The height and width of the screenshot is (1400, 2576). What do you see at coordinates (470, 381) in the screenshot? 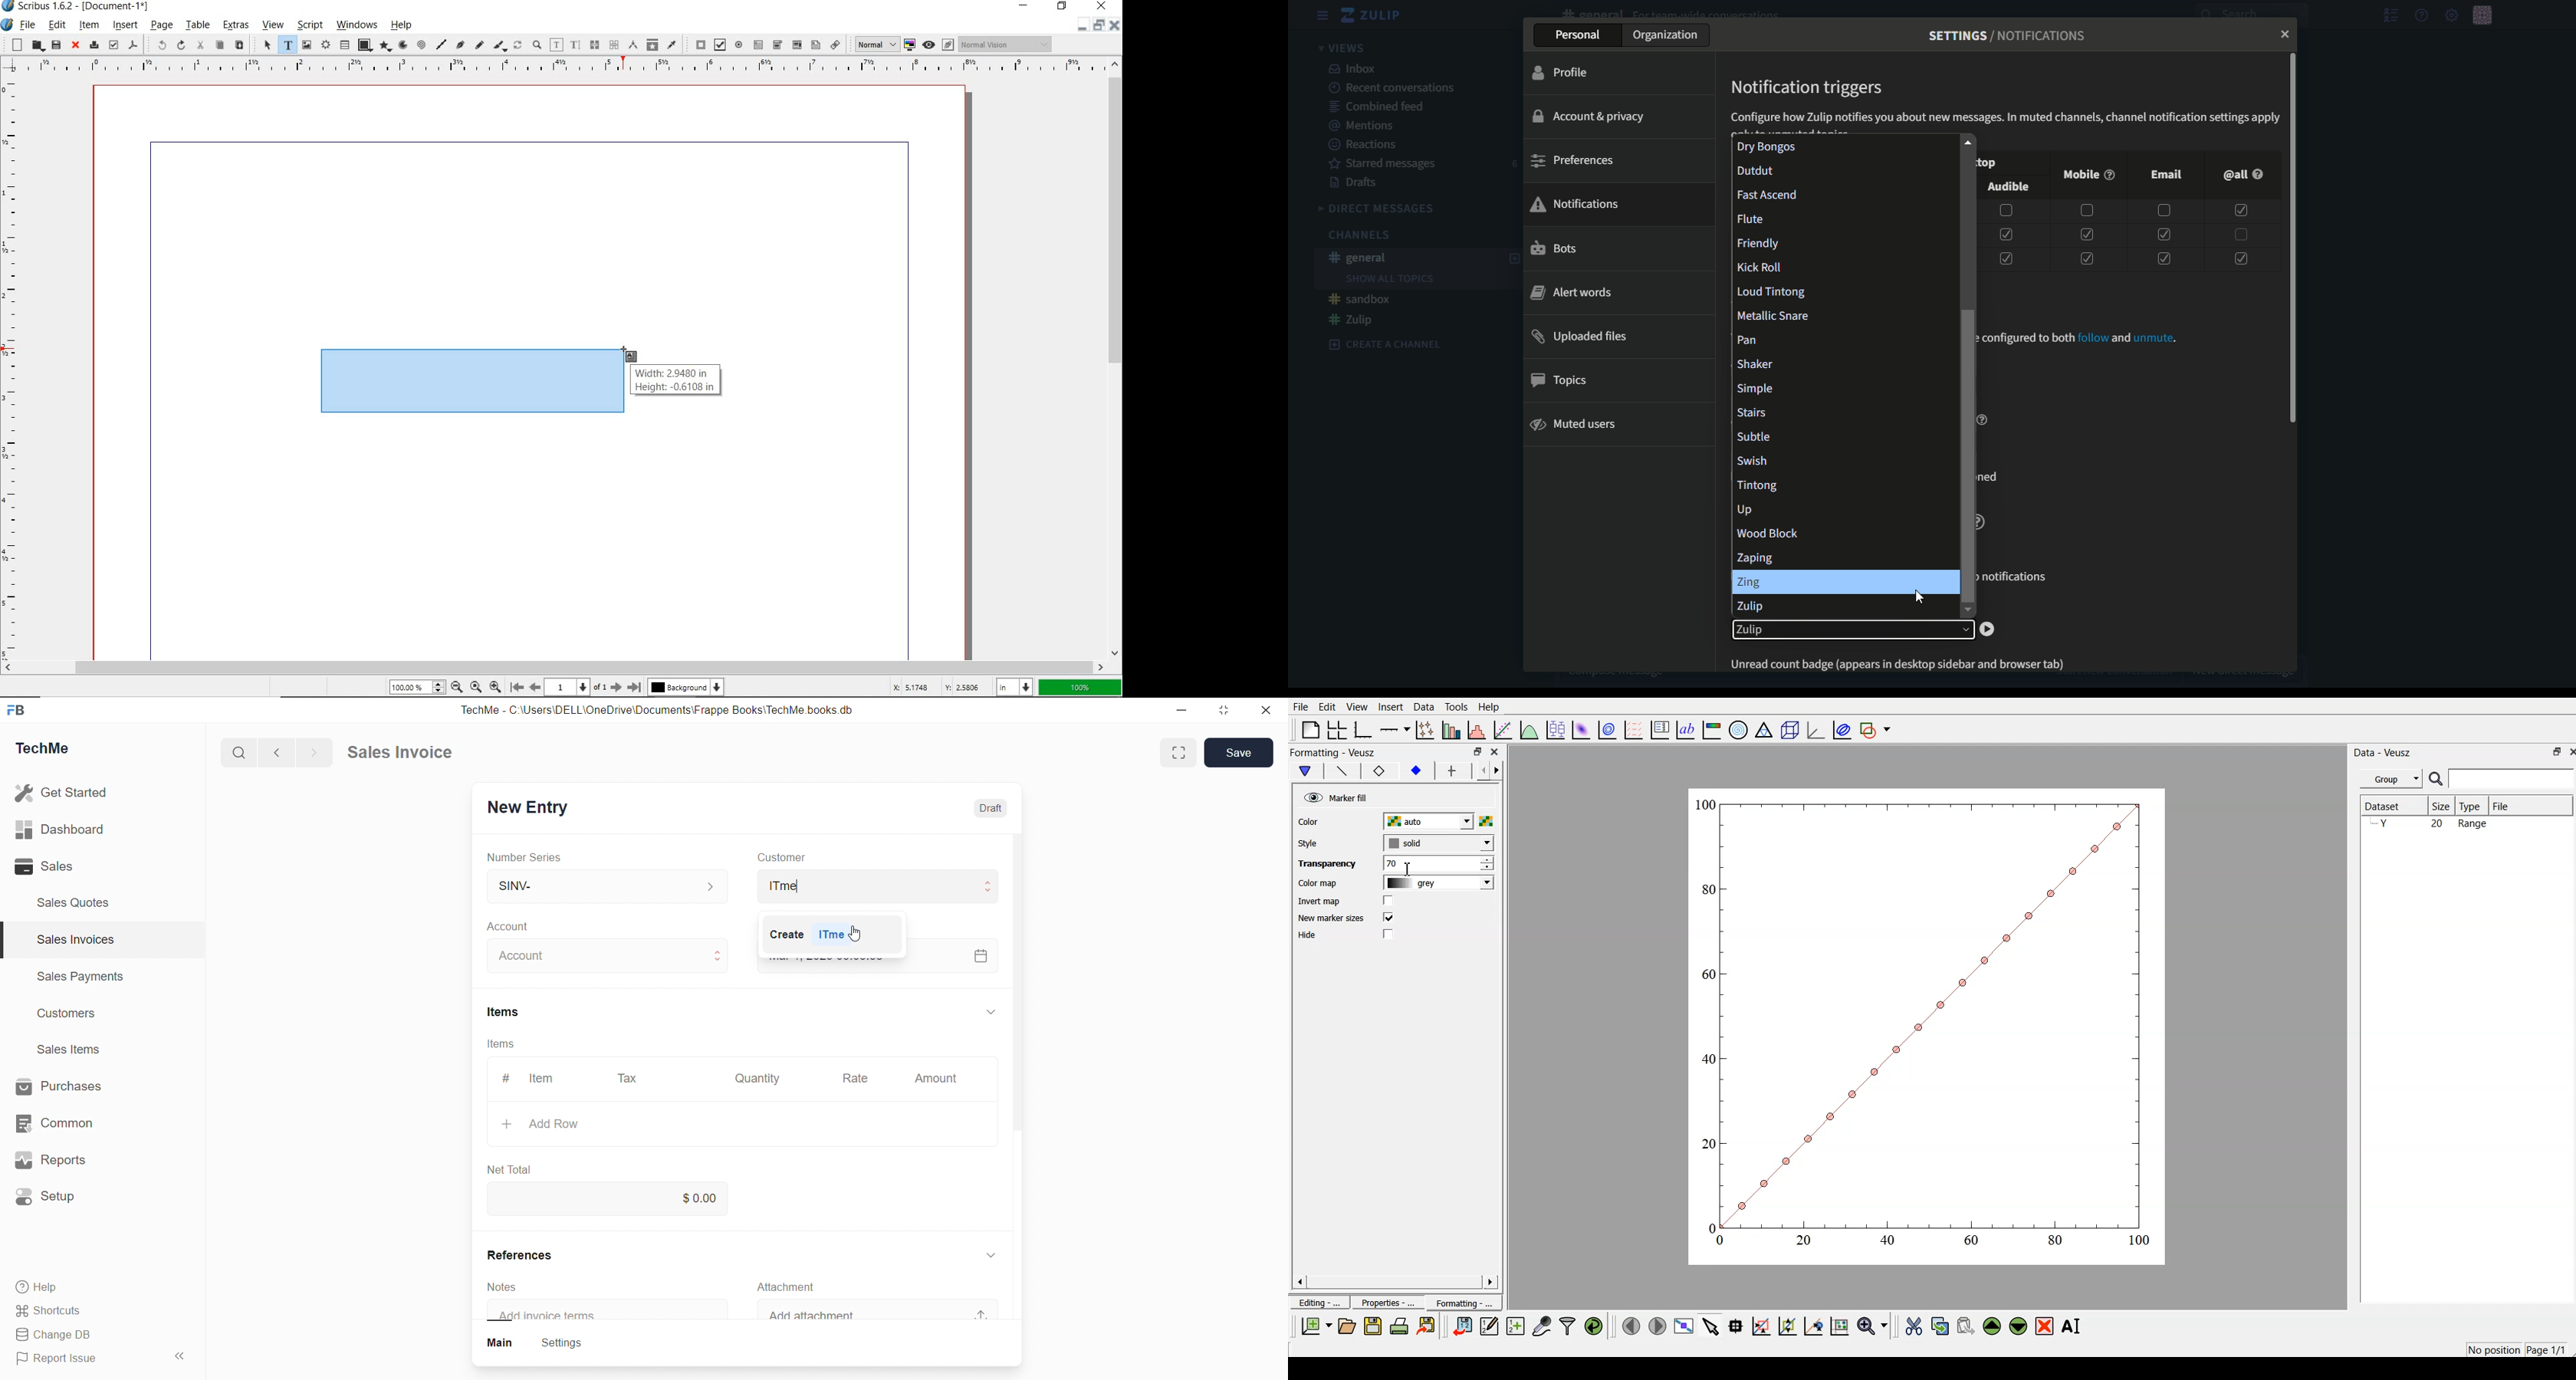
I see `TEXT FRAME` at bounding box center [470, 381].